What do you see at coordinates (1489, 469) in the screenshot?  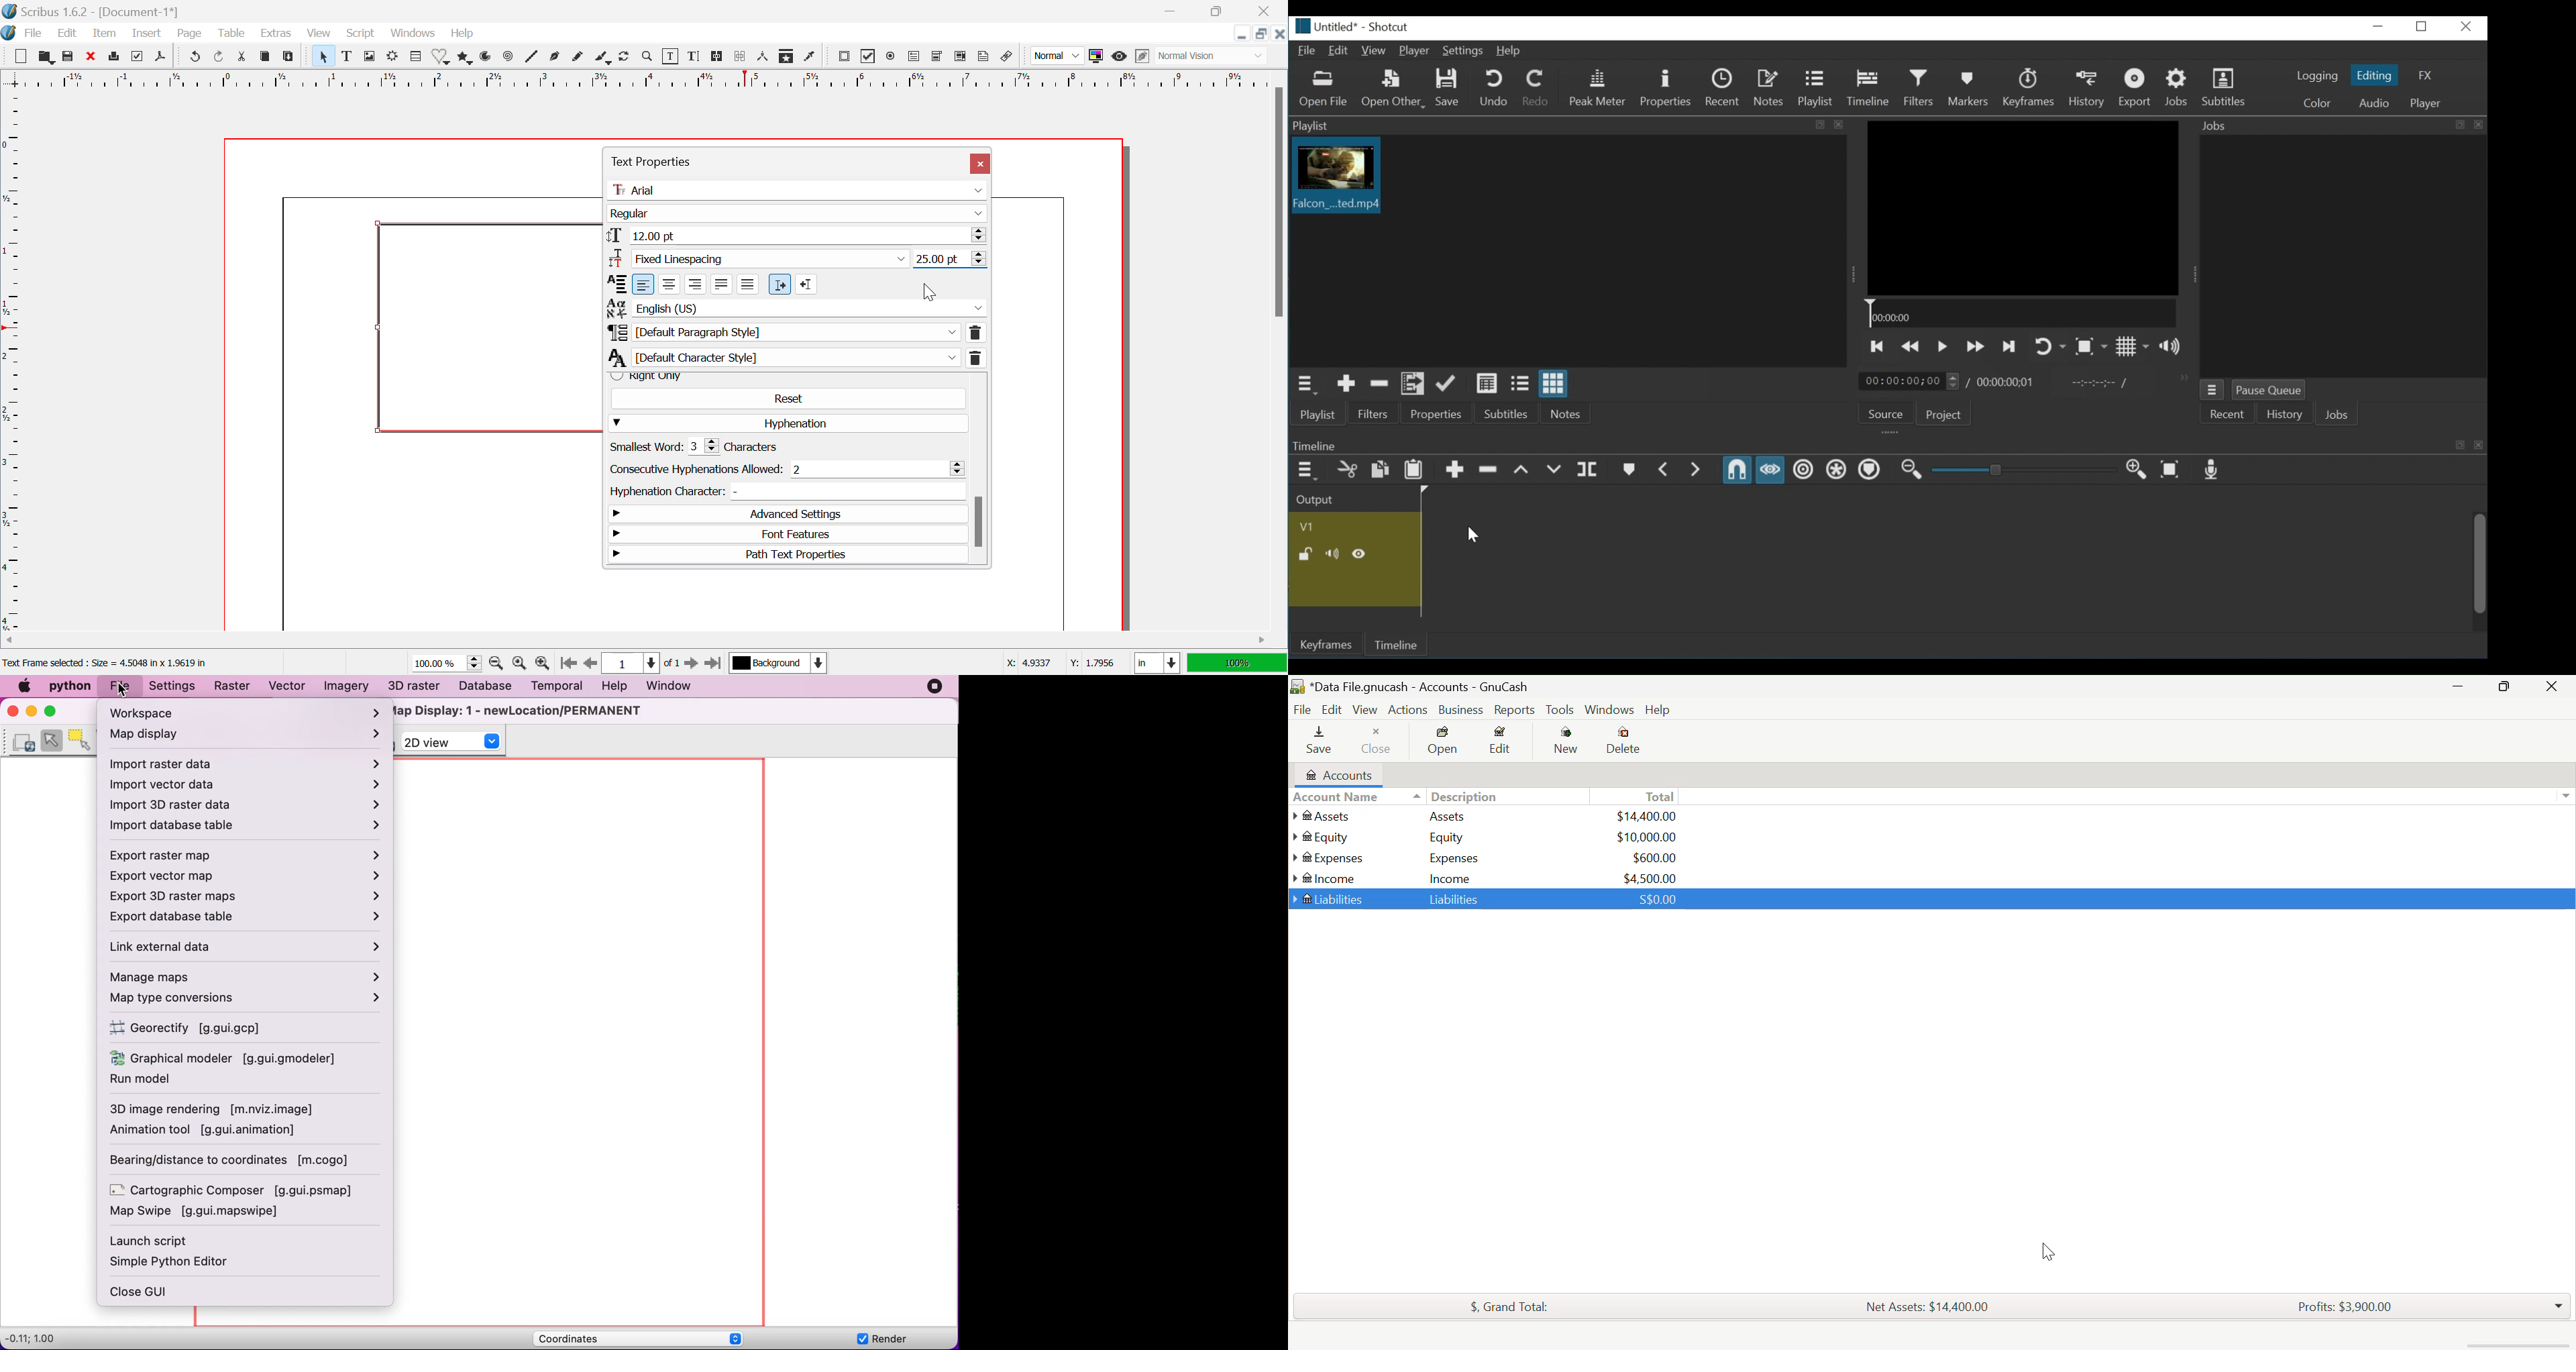 I see `Ripple delete` at bounding box center [1489, 469].